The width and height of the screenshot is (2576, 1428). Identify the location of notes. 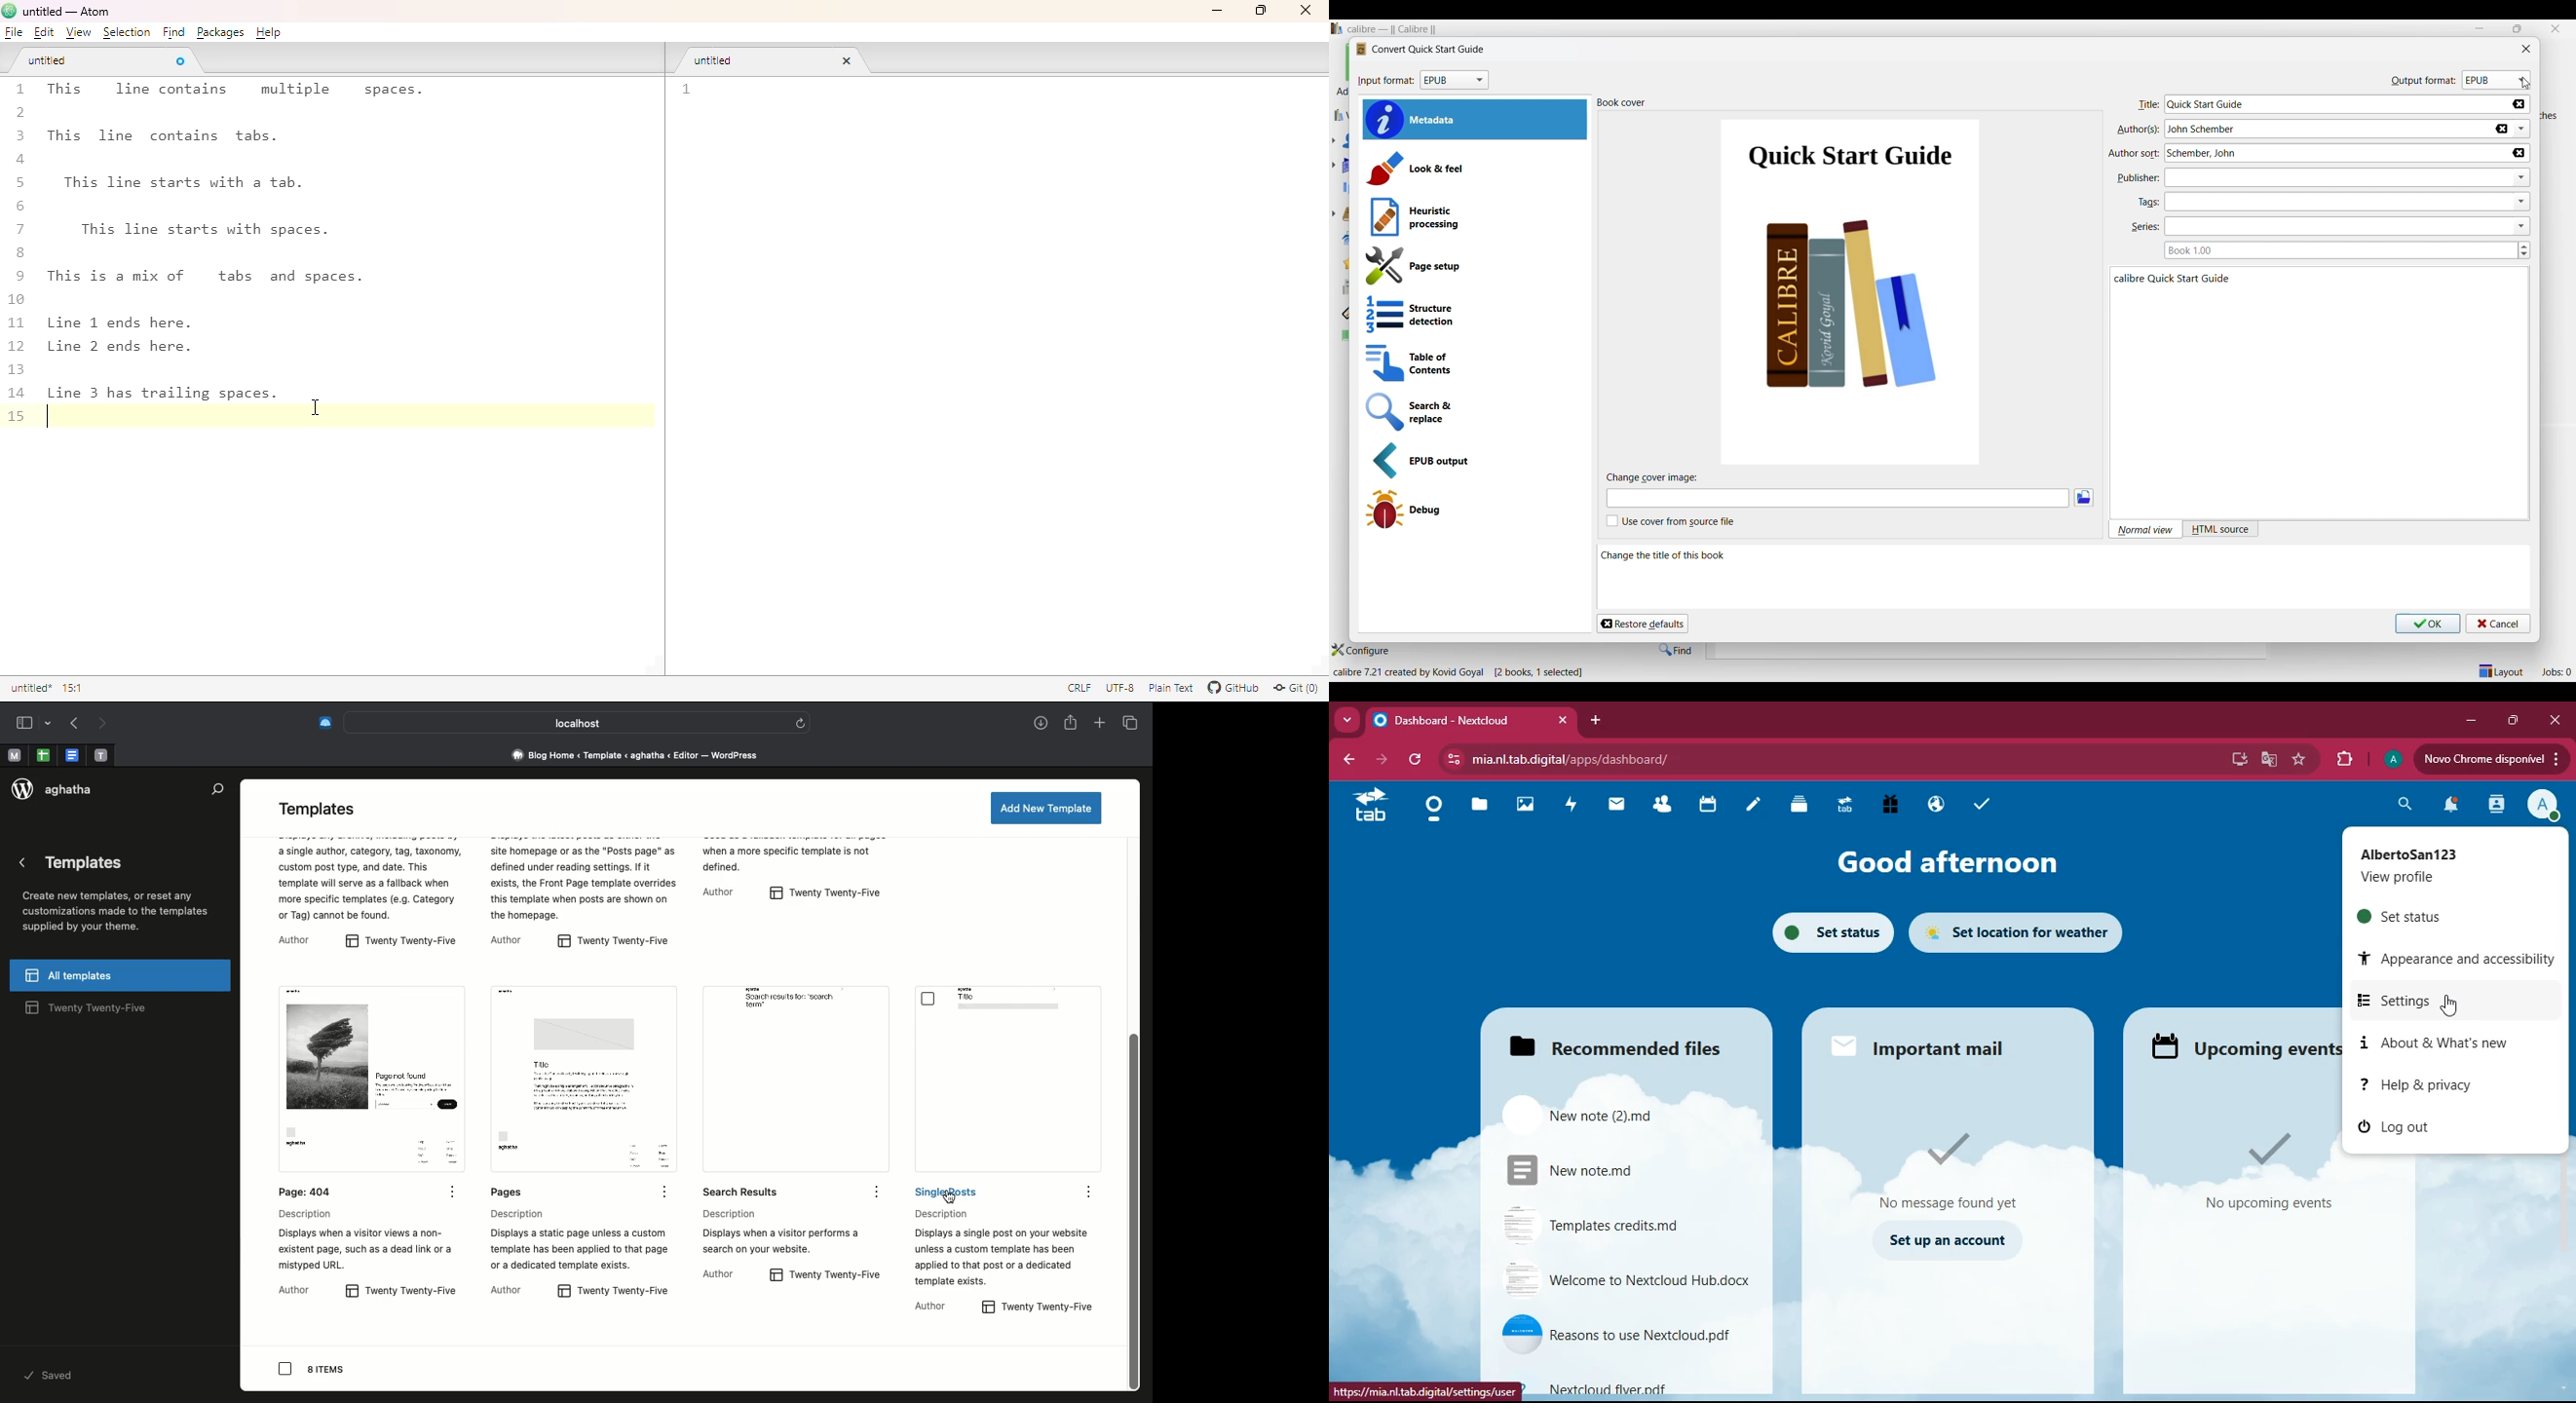
(1753, 807).